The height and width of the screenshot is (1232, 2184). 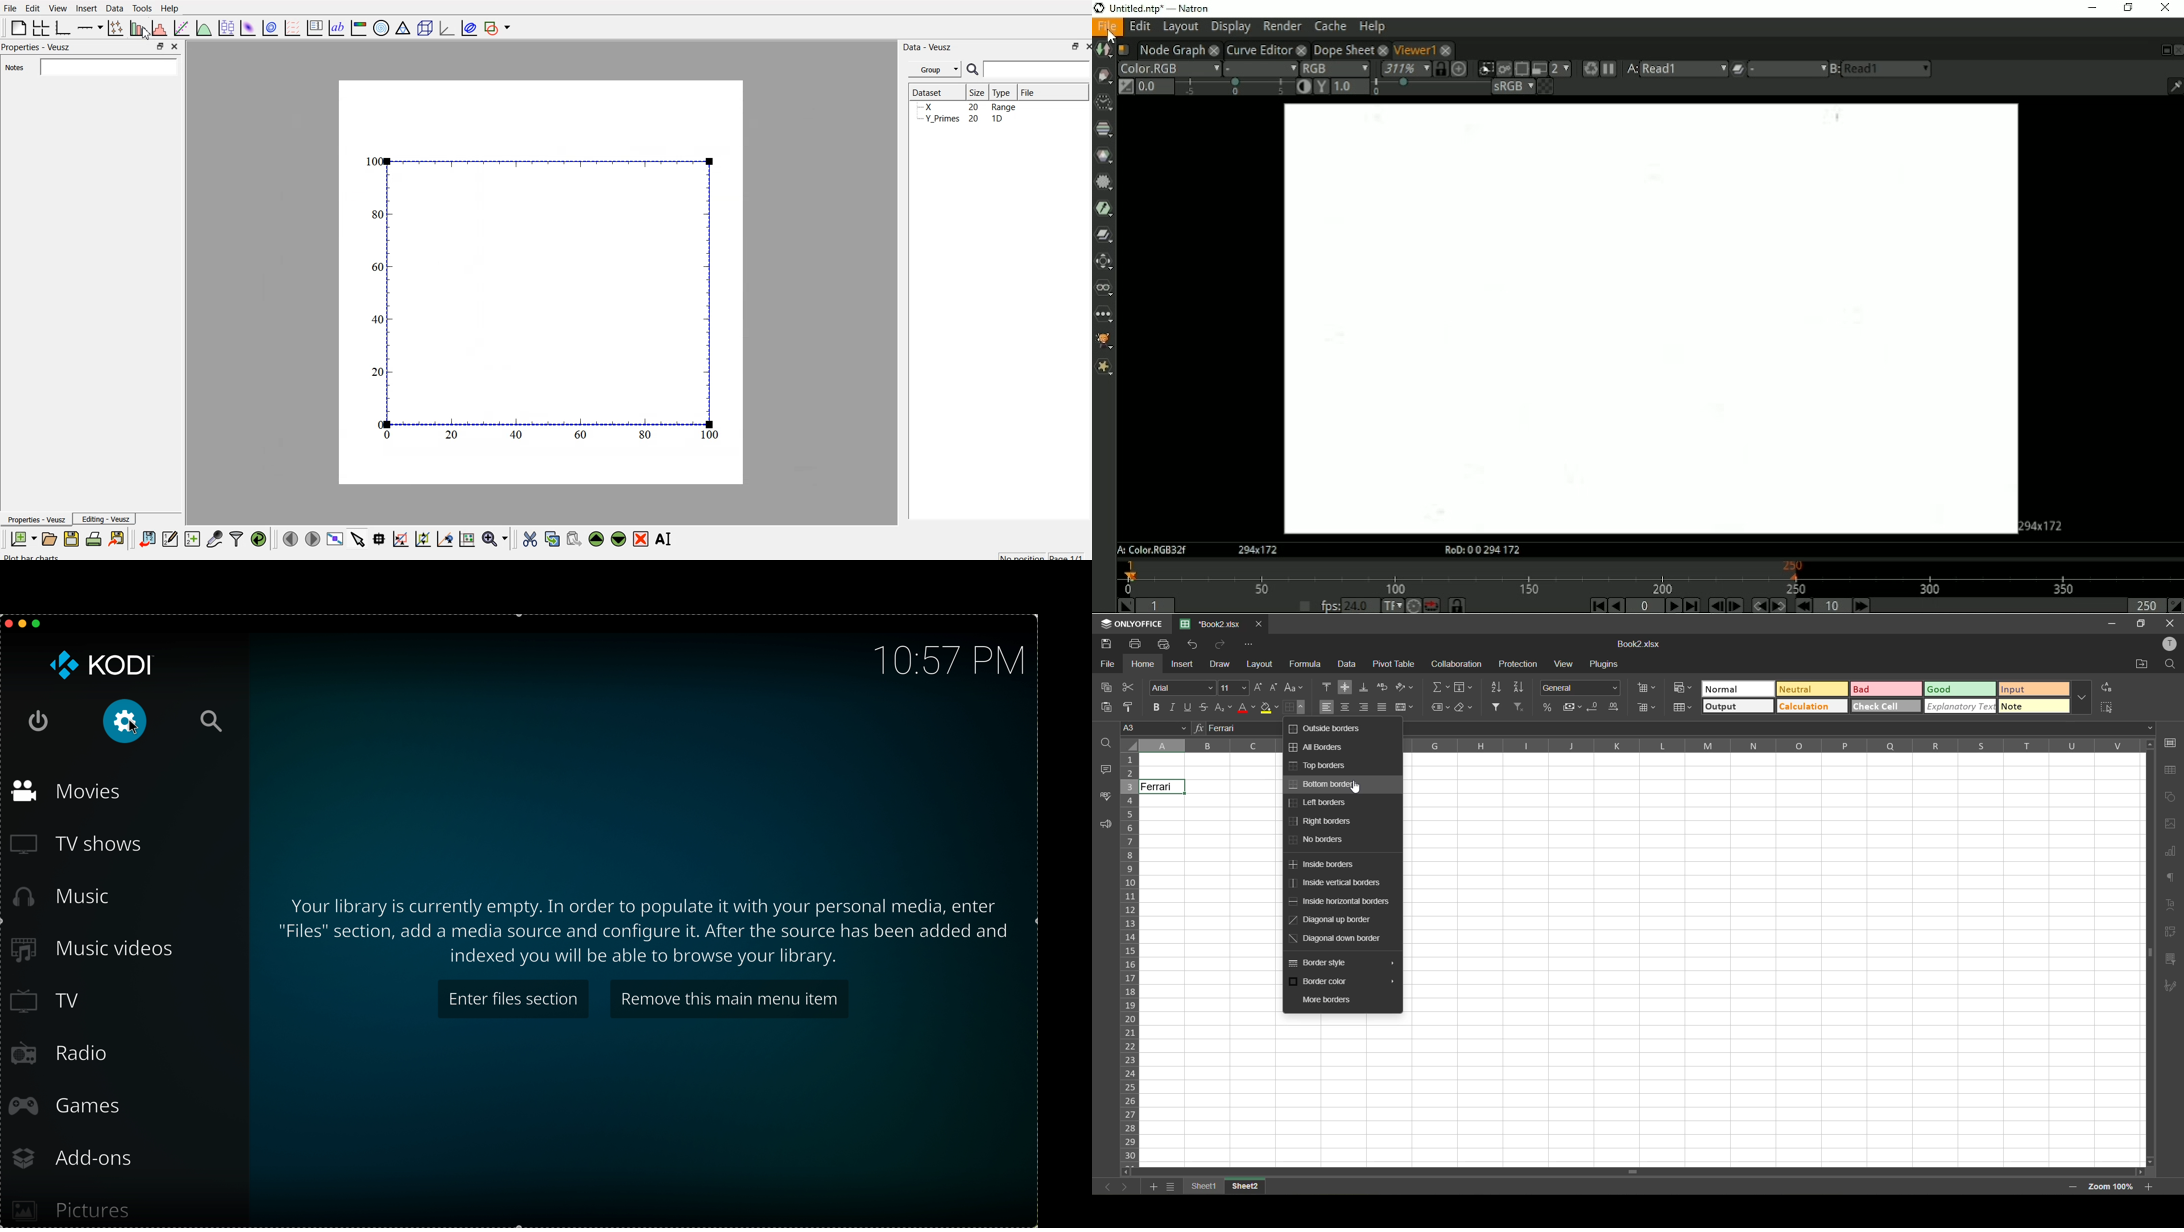 What do you see at coordinates (1441, 707) in the screenshot?
I see `named ranges` at bounding box center [1441, 707].